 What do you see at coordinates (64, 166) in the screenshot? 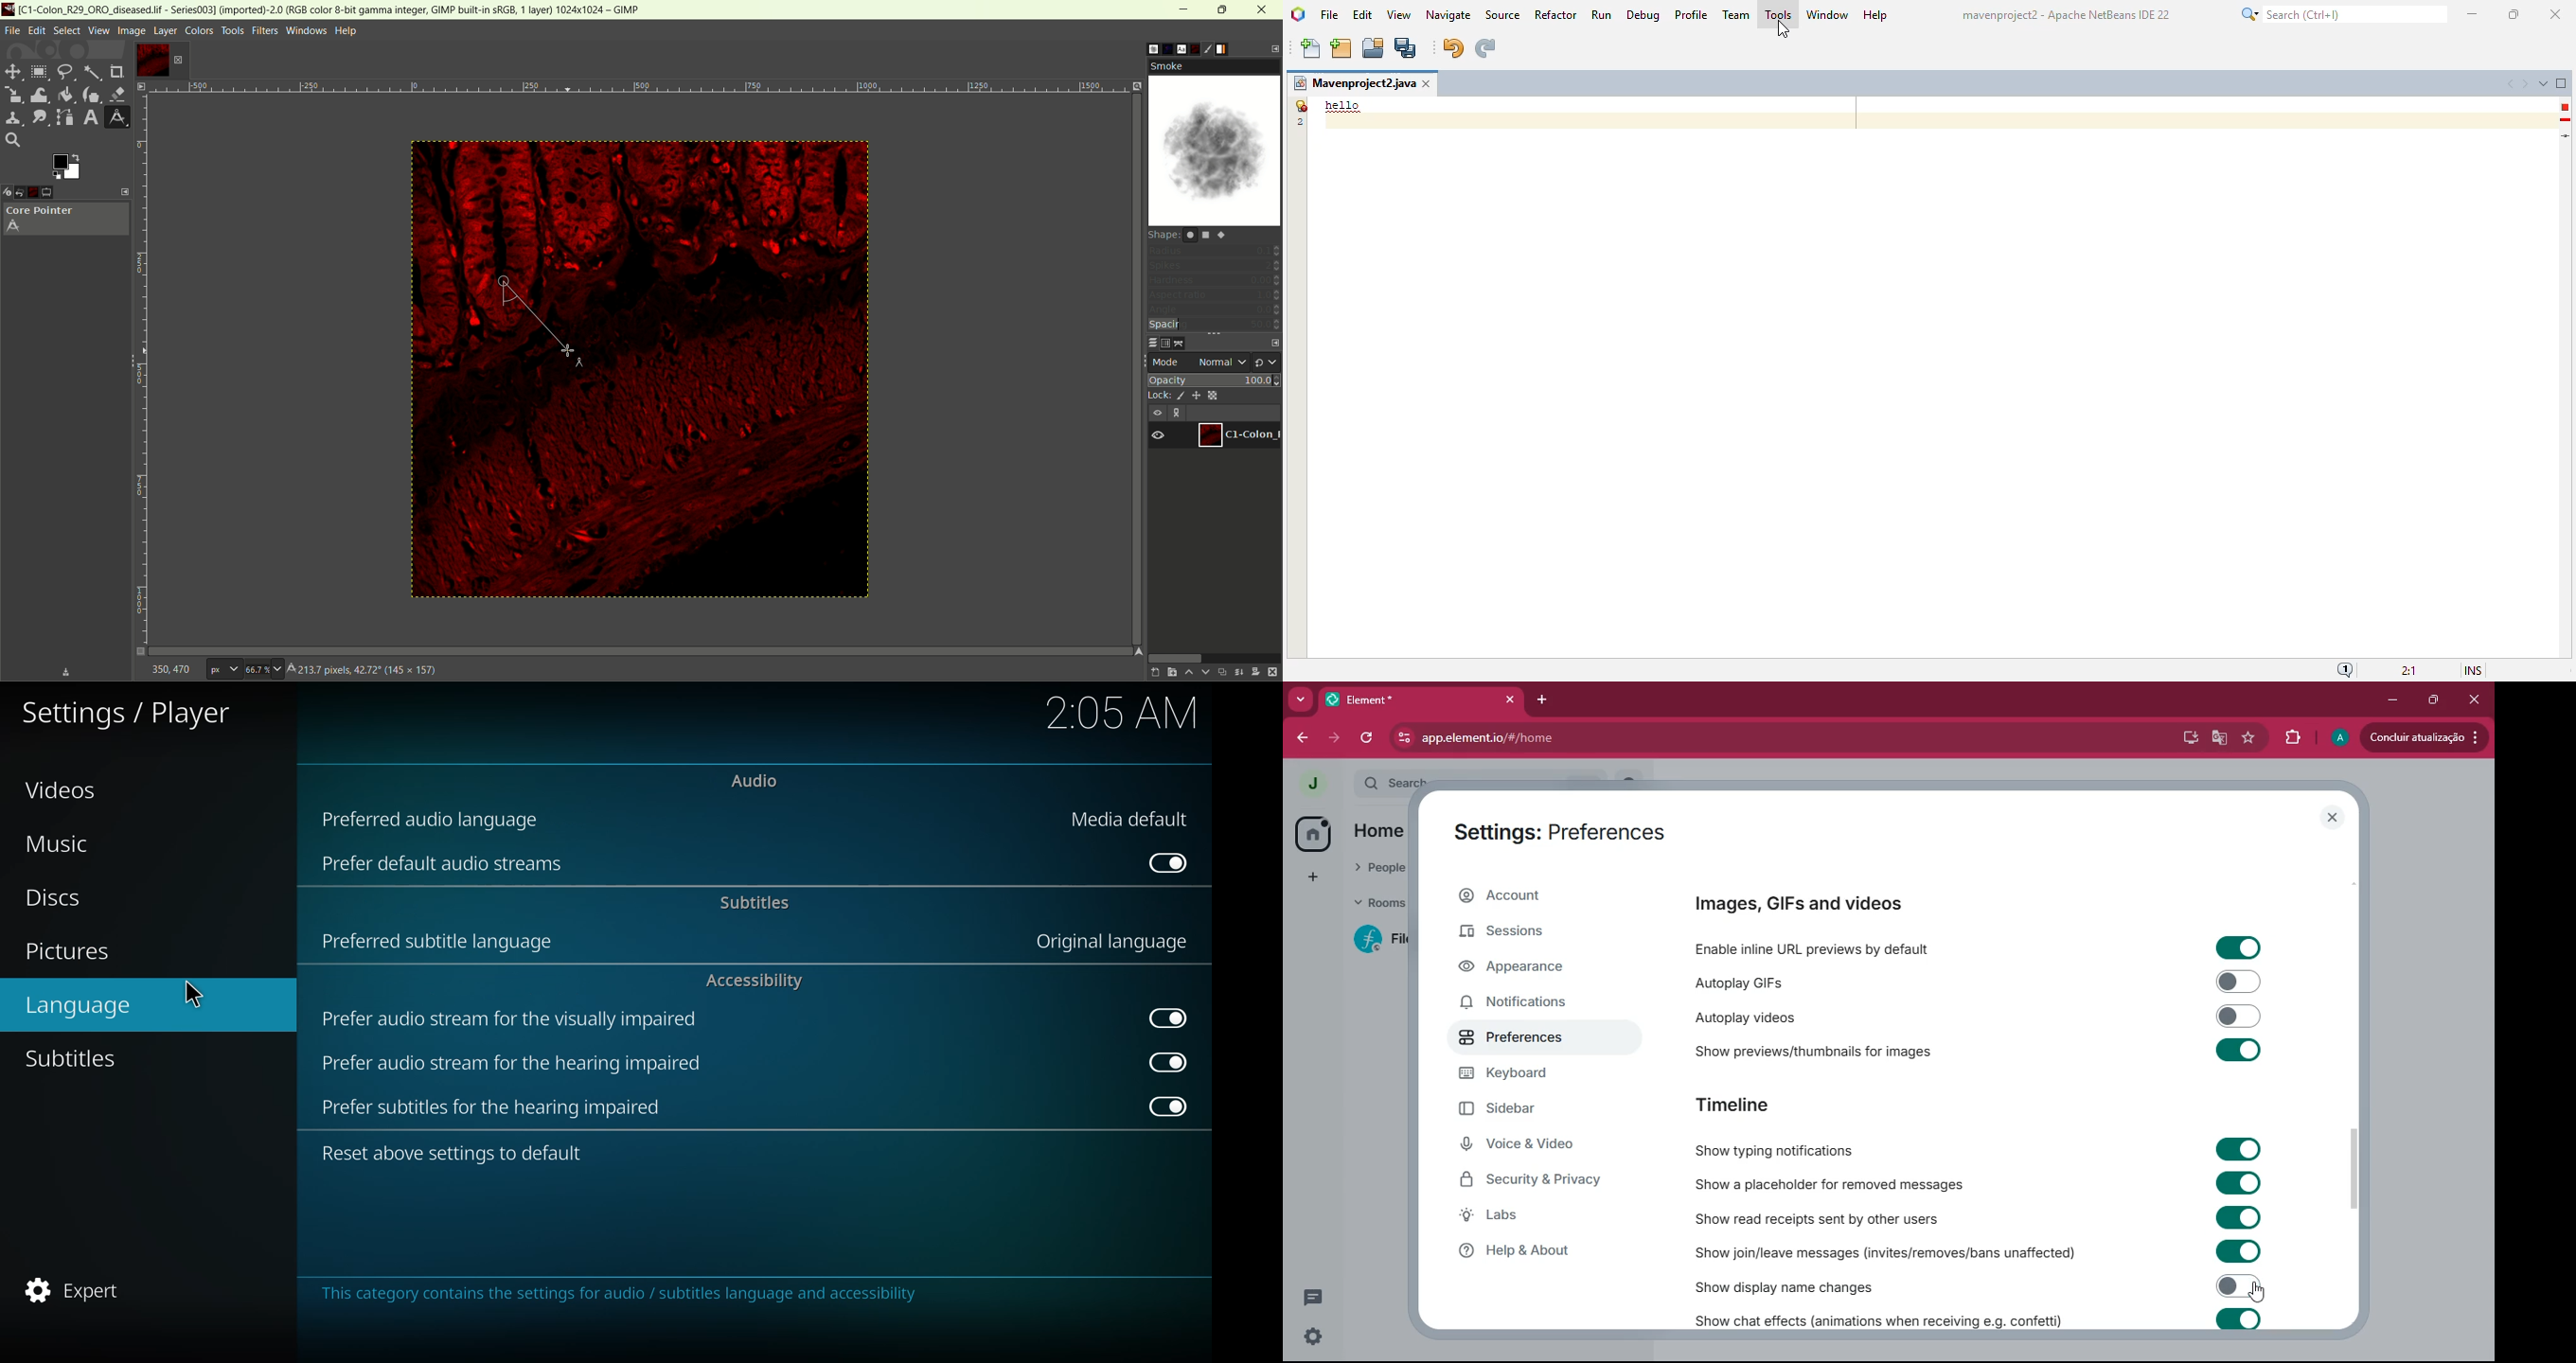
I see `active foreground/background color` at bounding box center [64, 166].